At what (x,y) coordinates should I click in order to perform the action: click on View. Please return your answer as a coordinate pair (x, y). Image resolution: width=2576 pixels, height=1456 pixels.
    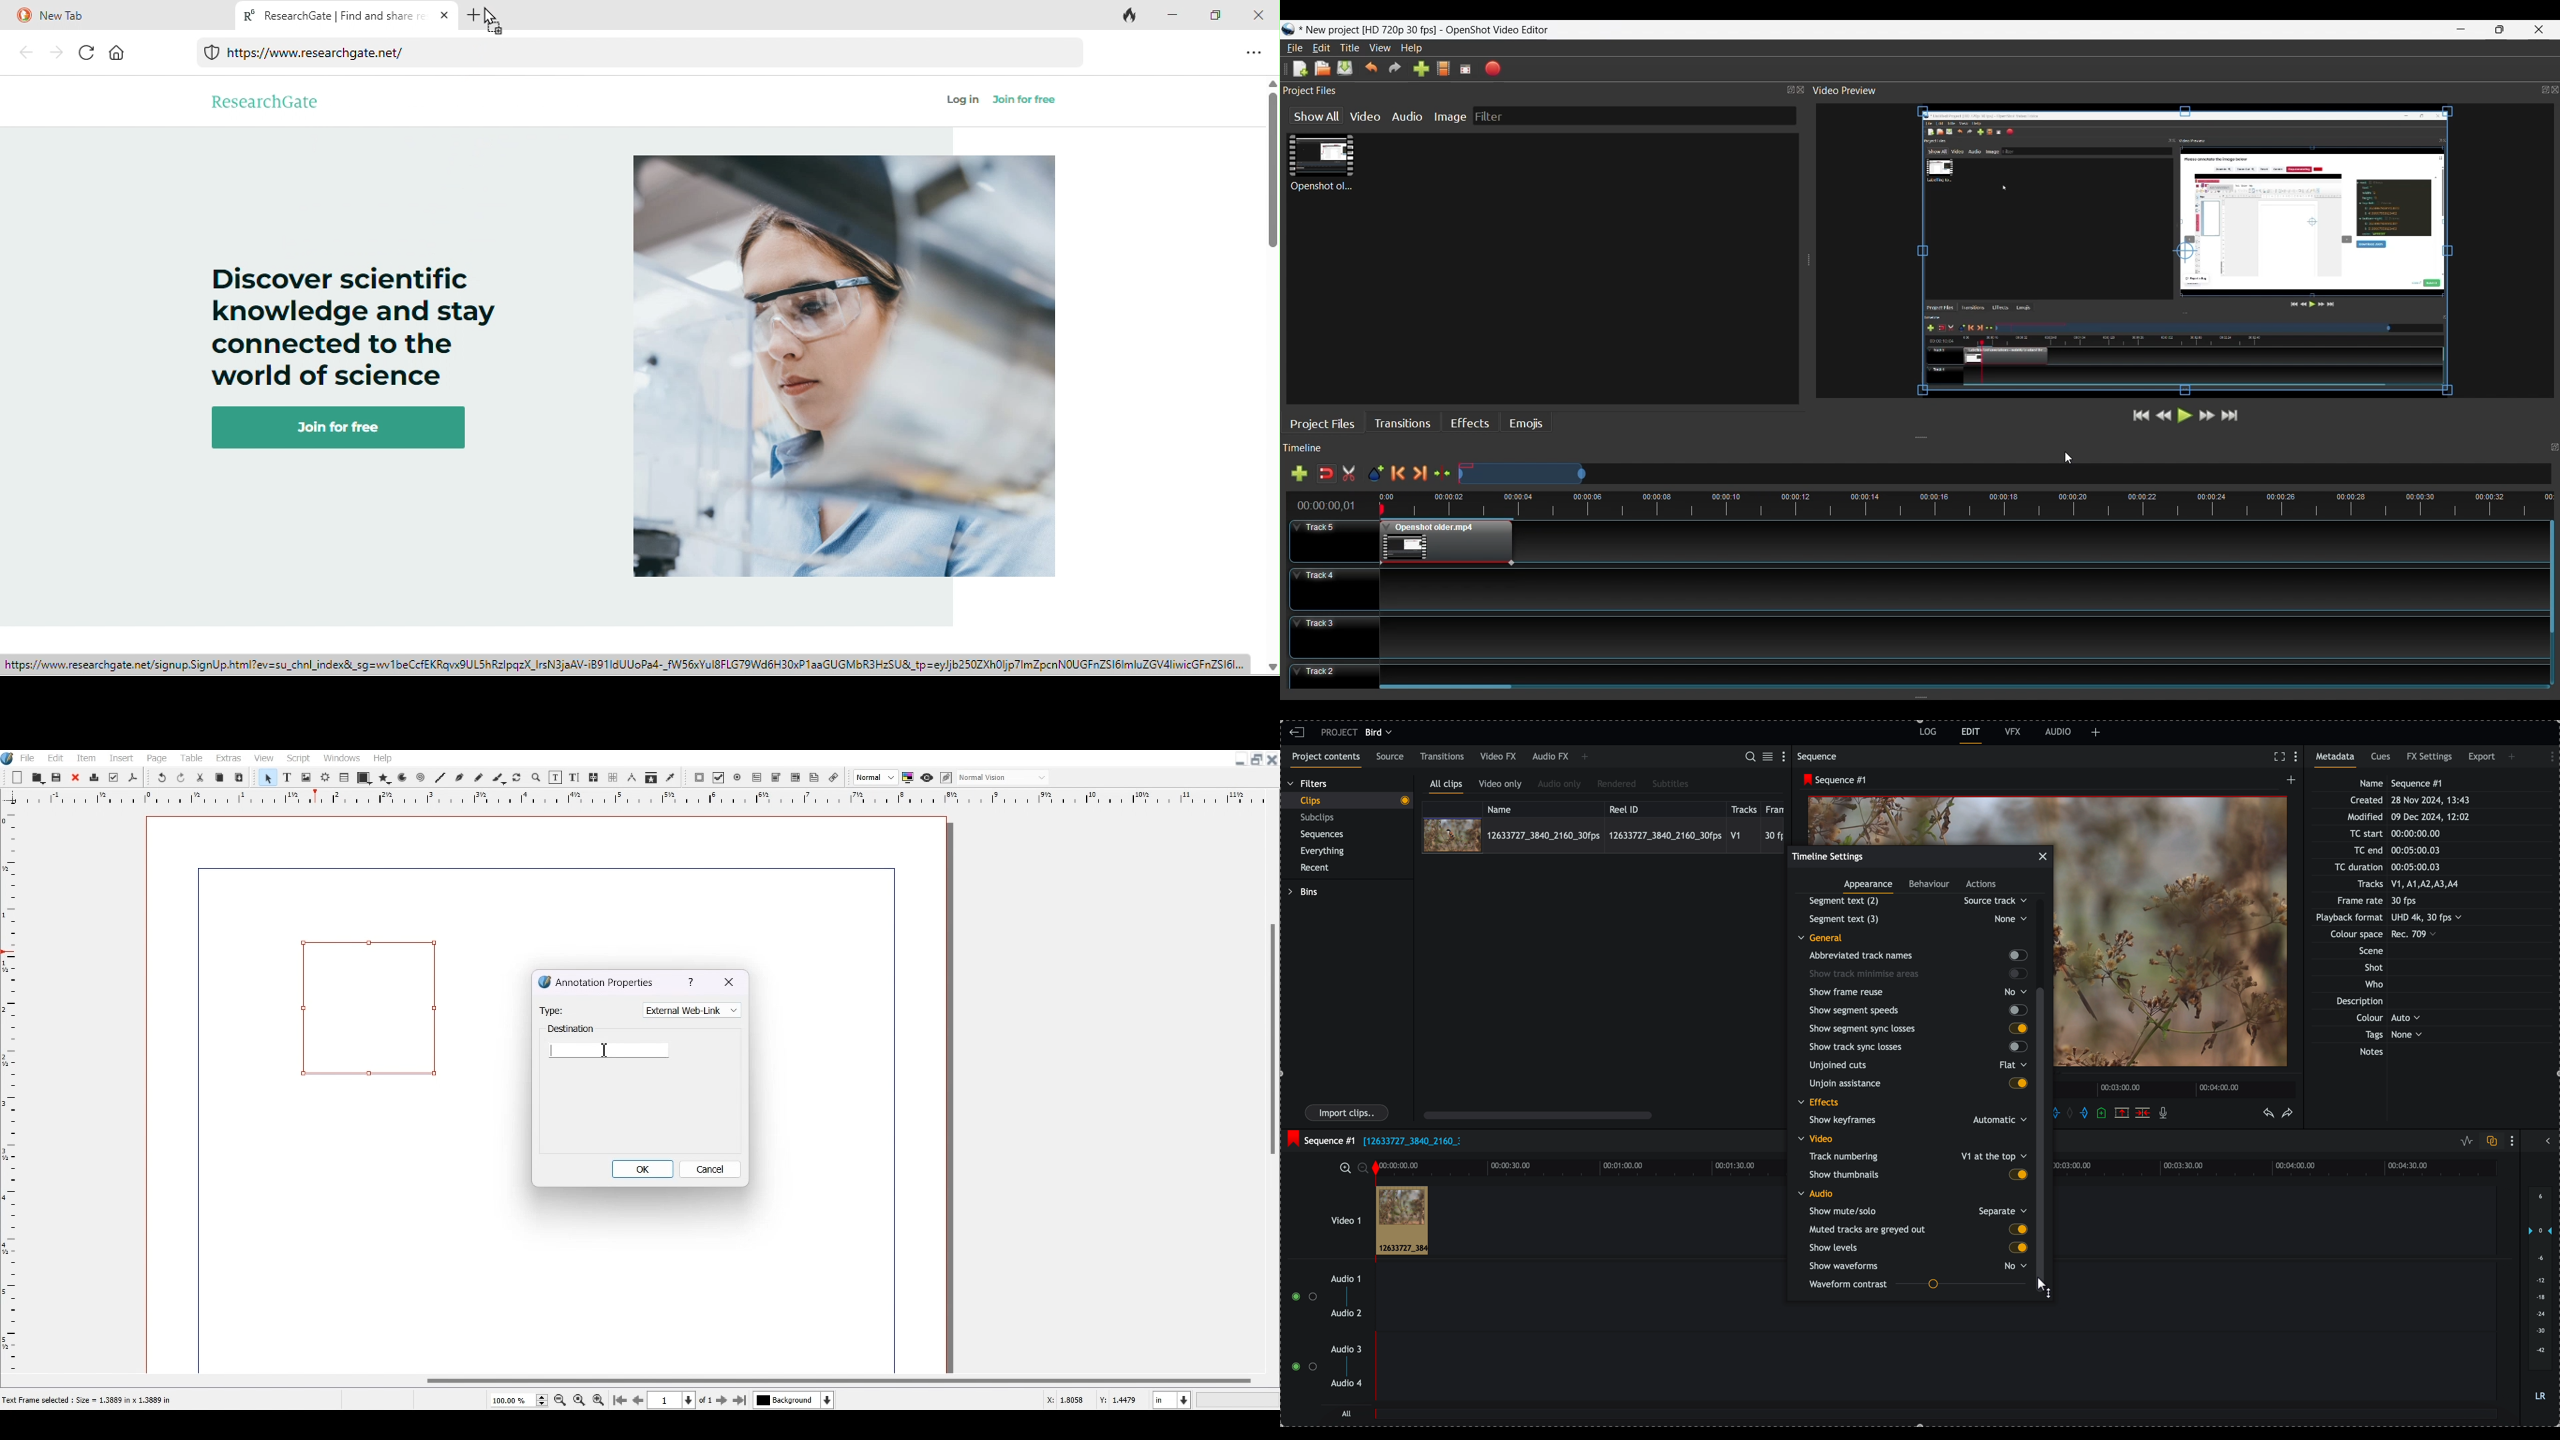
    Looking at the image, I should click on (263, 758).